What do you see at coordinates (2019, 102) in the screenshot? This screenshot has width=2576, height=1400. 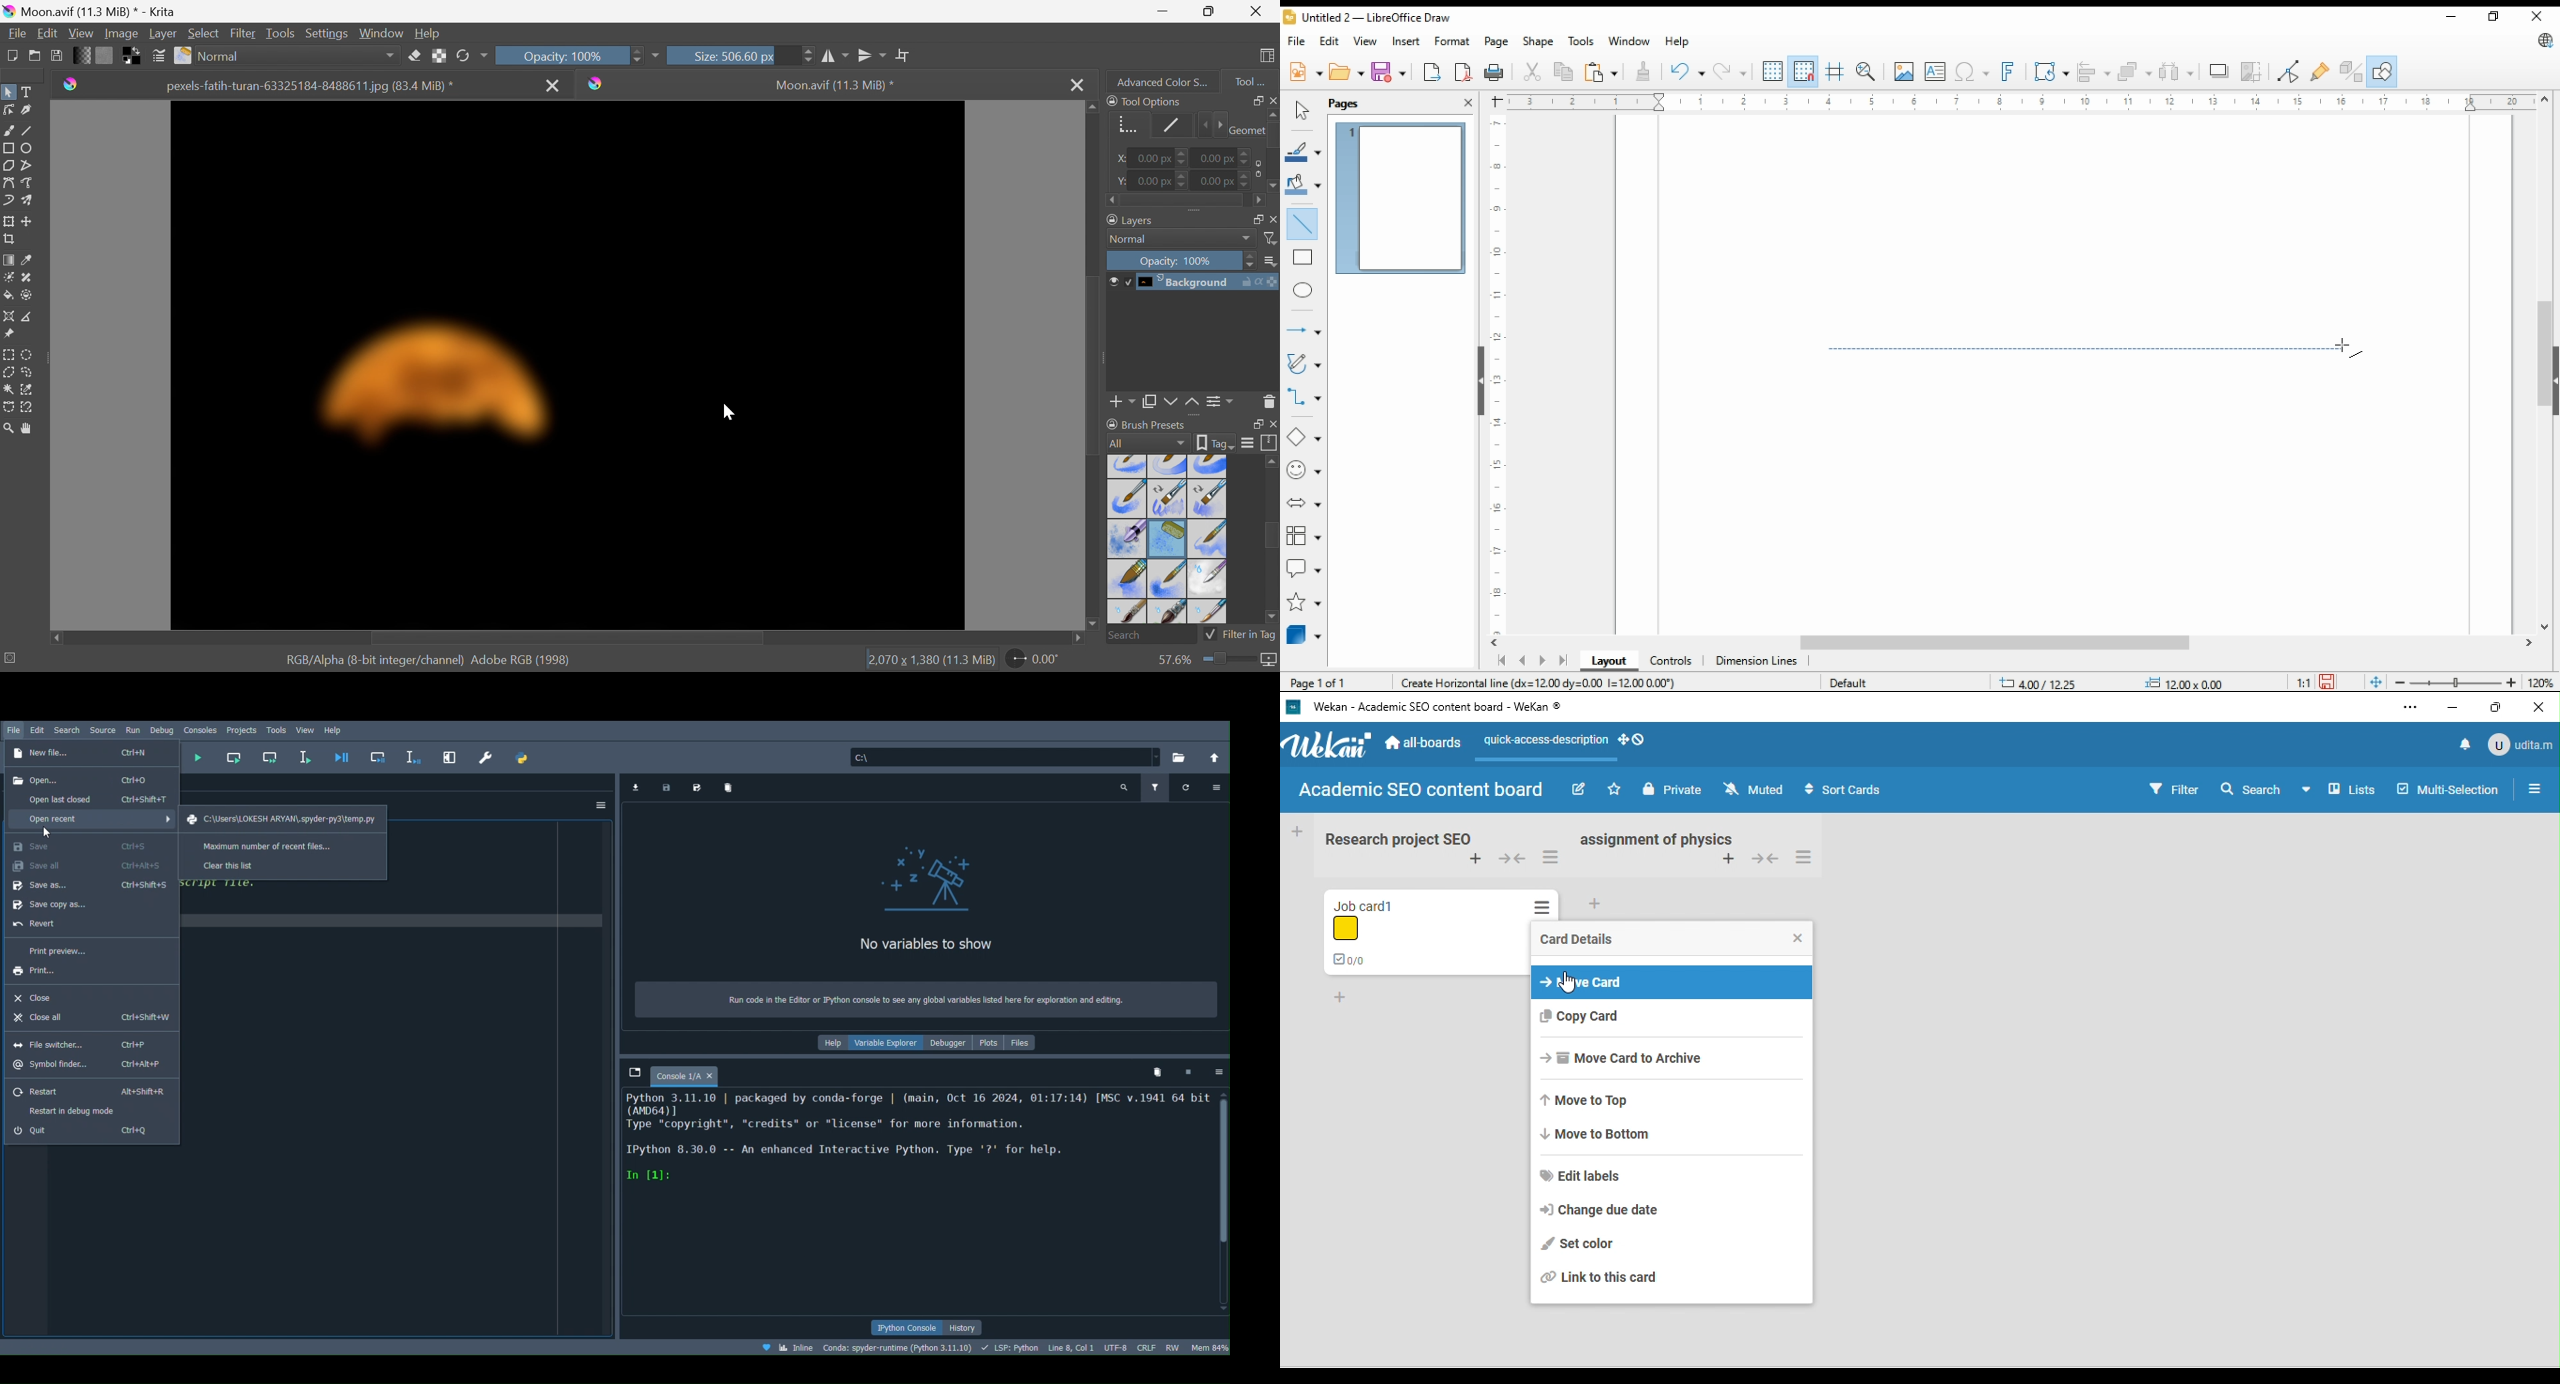 I see `horizontal scale` at bounding box center [2019, 102].